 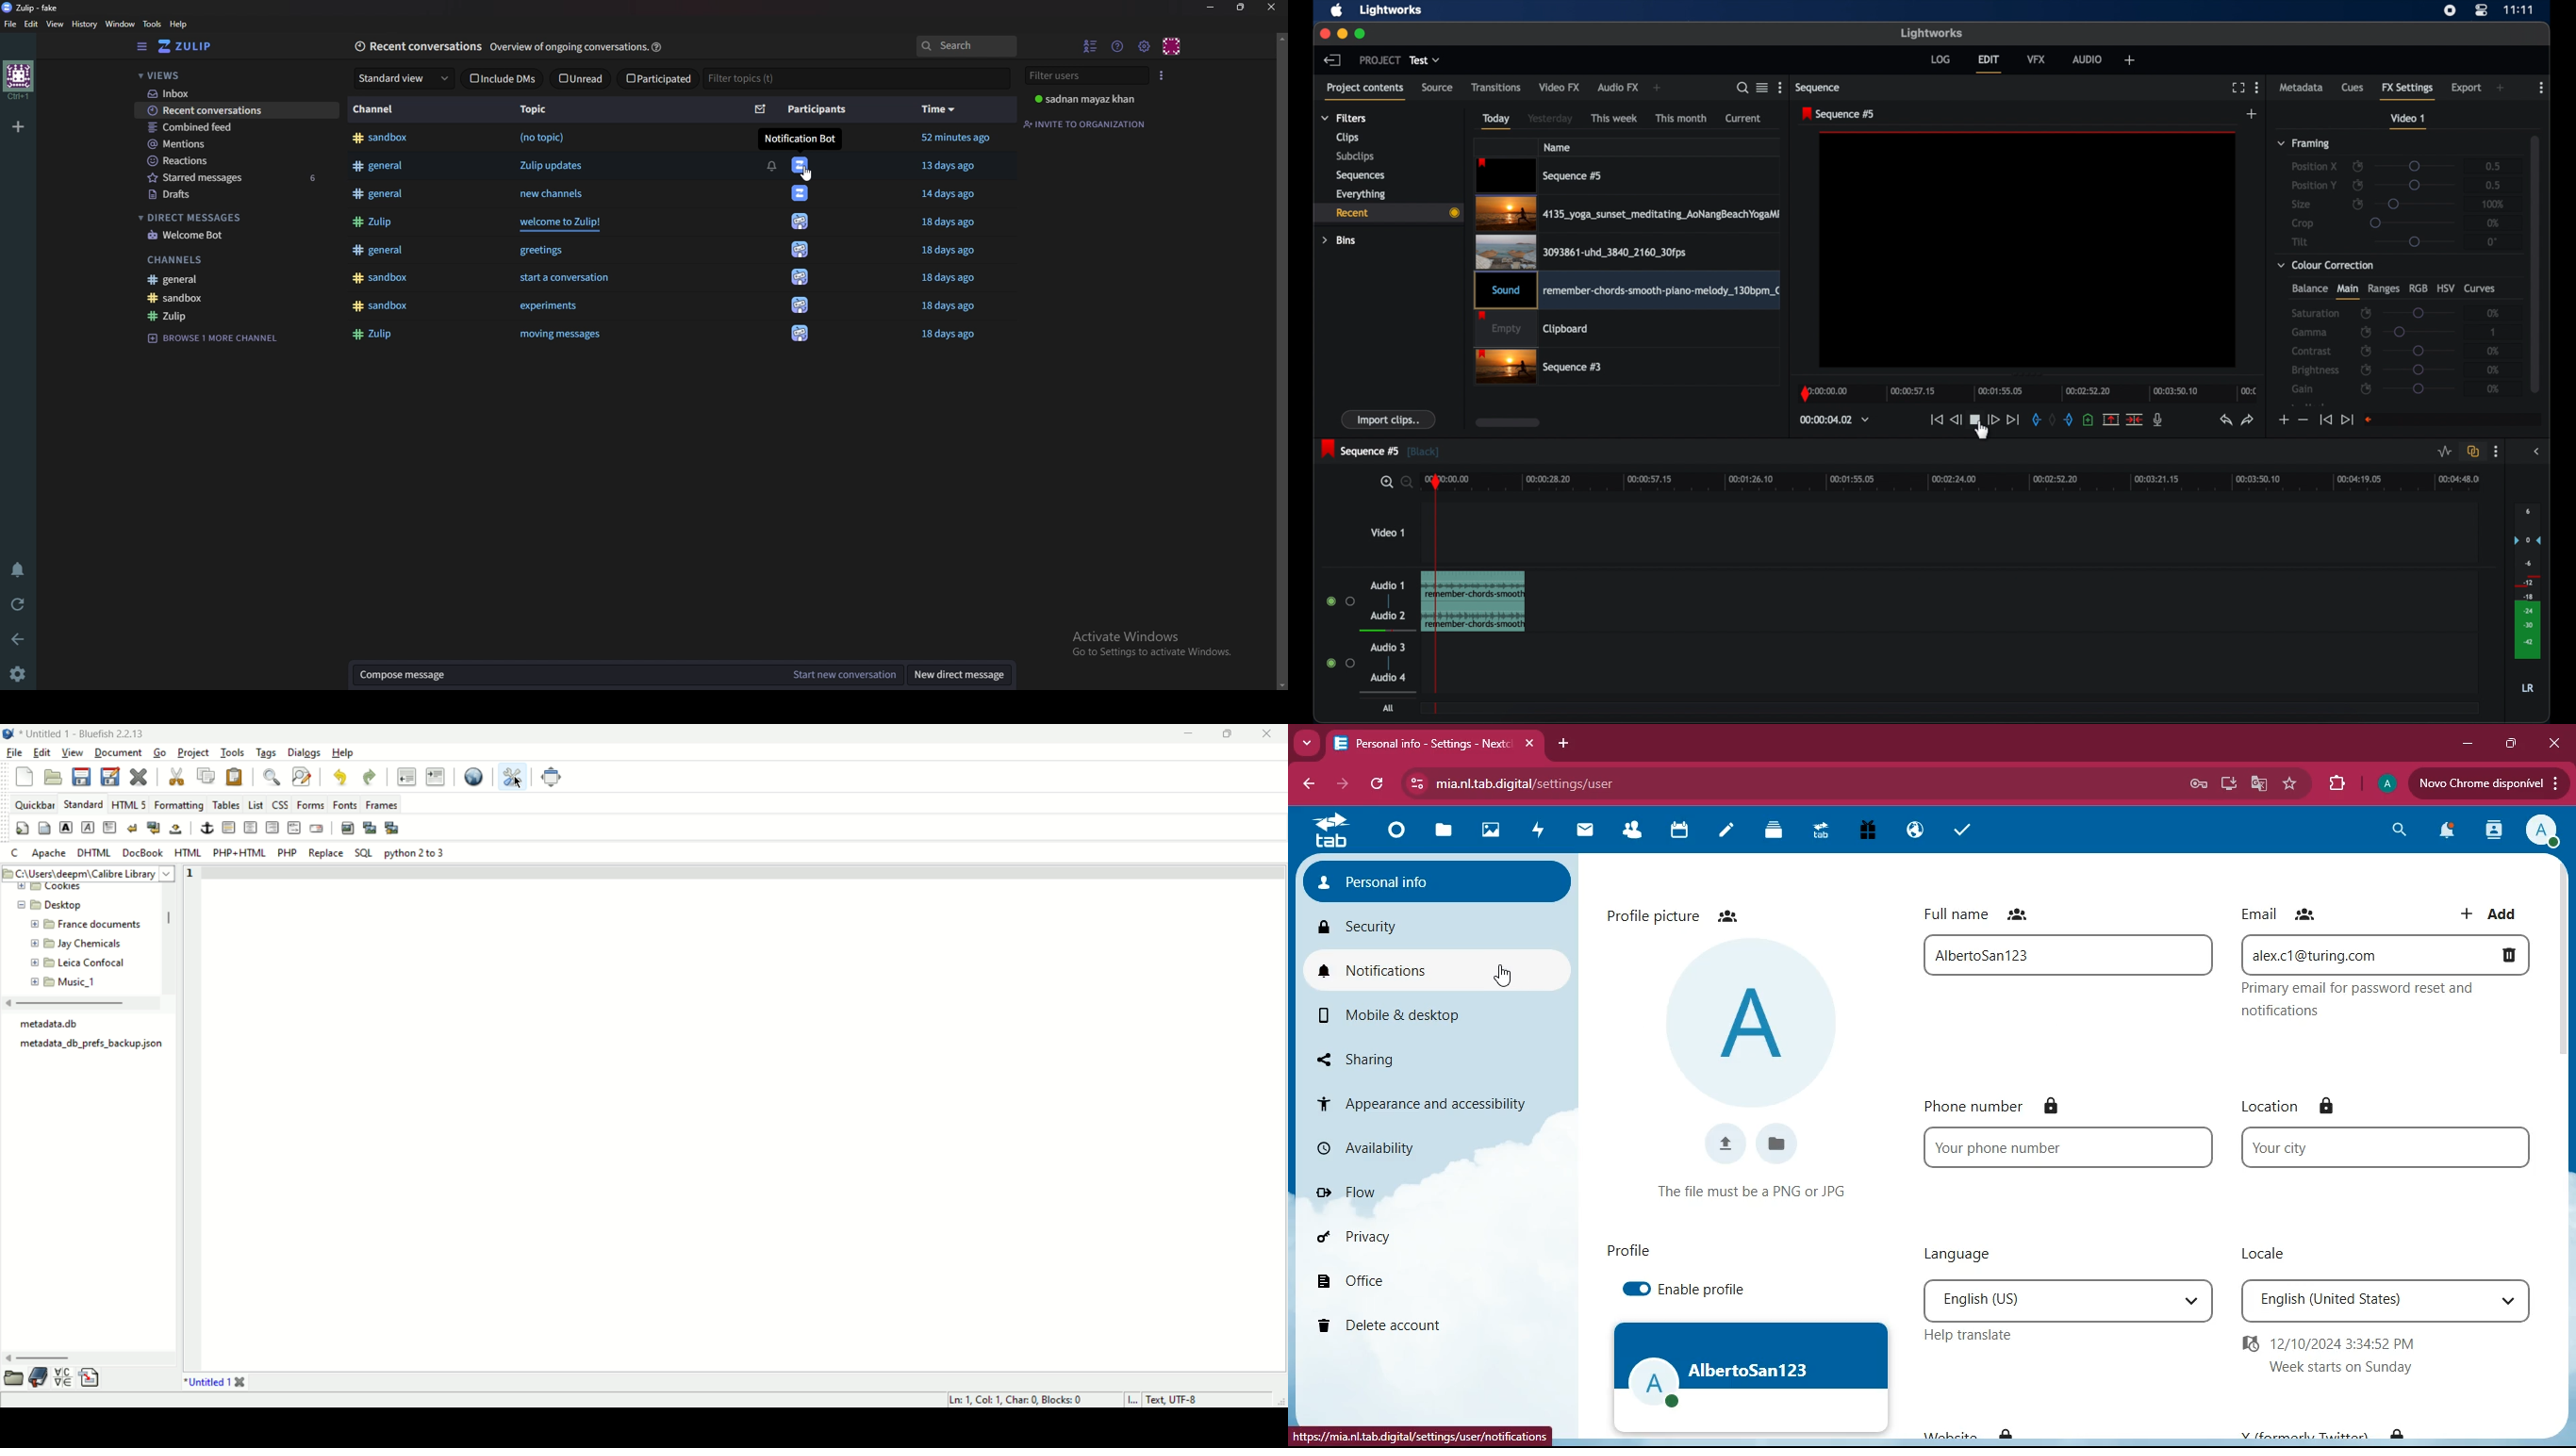 What do you see at coordinates (1488, 831) in the screenshot?
I see `images` at bounding box center [1488, 831].